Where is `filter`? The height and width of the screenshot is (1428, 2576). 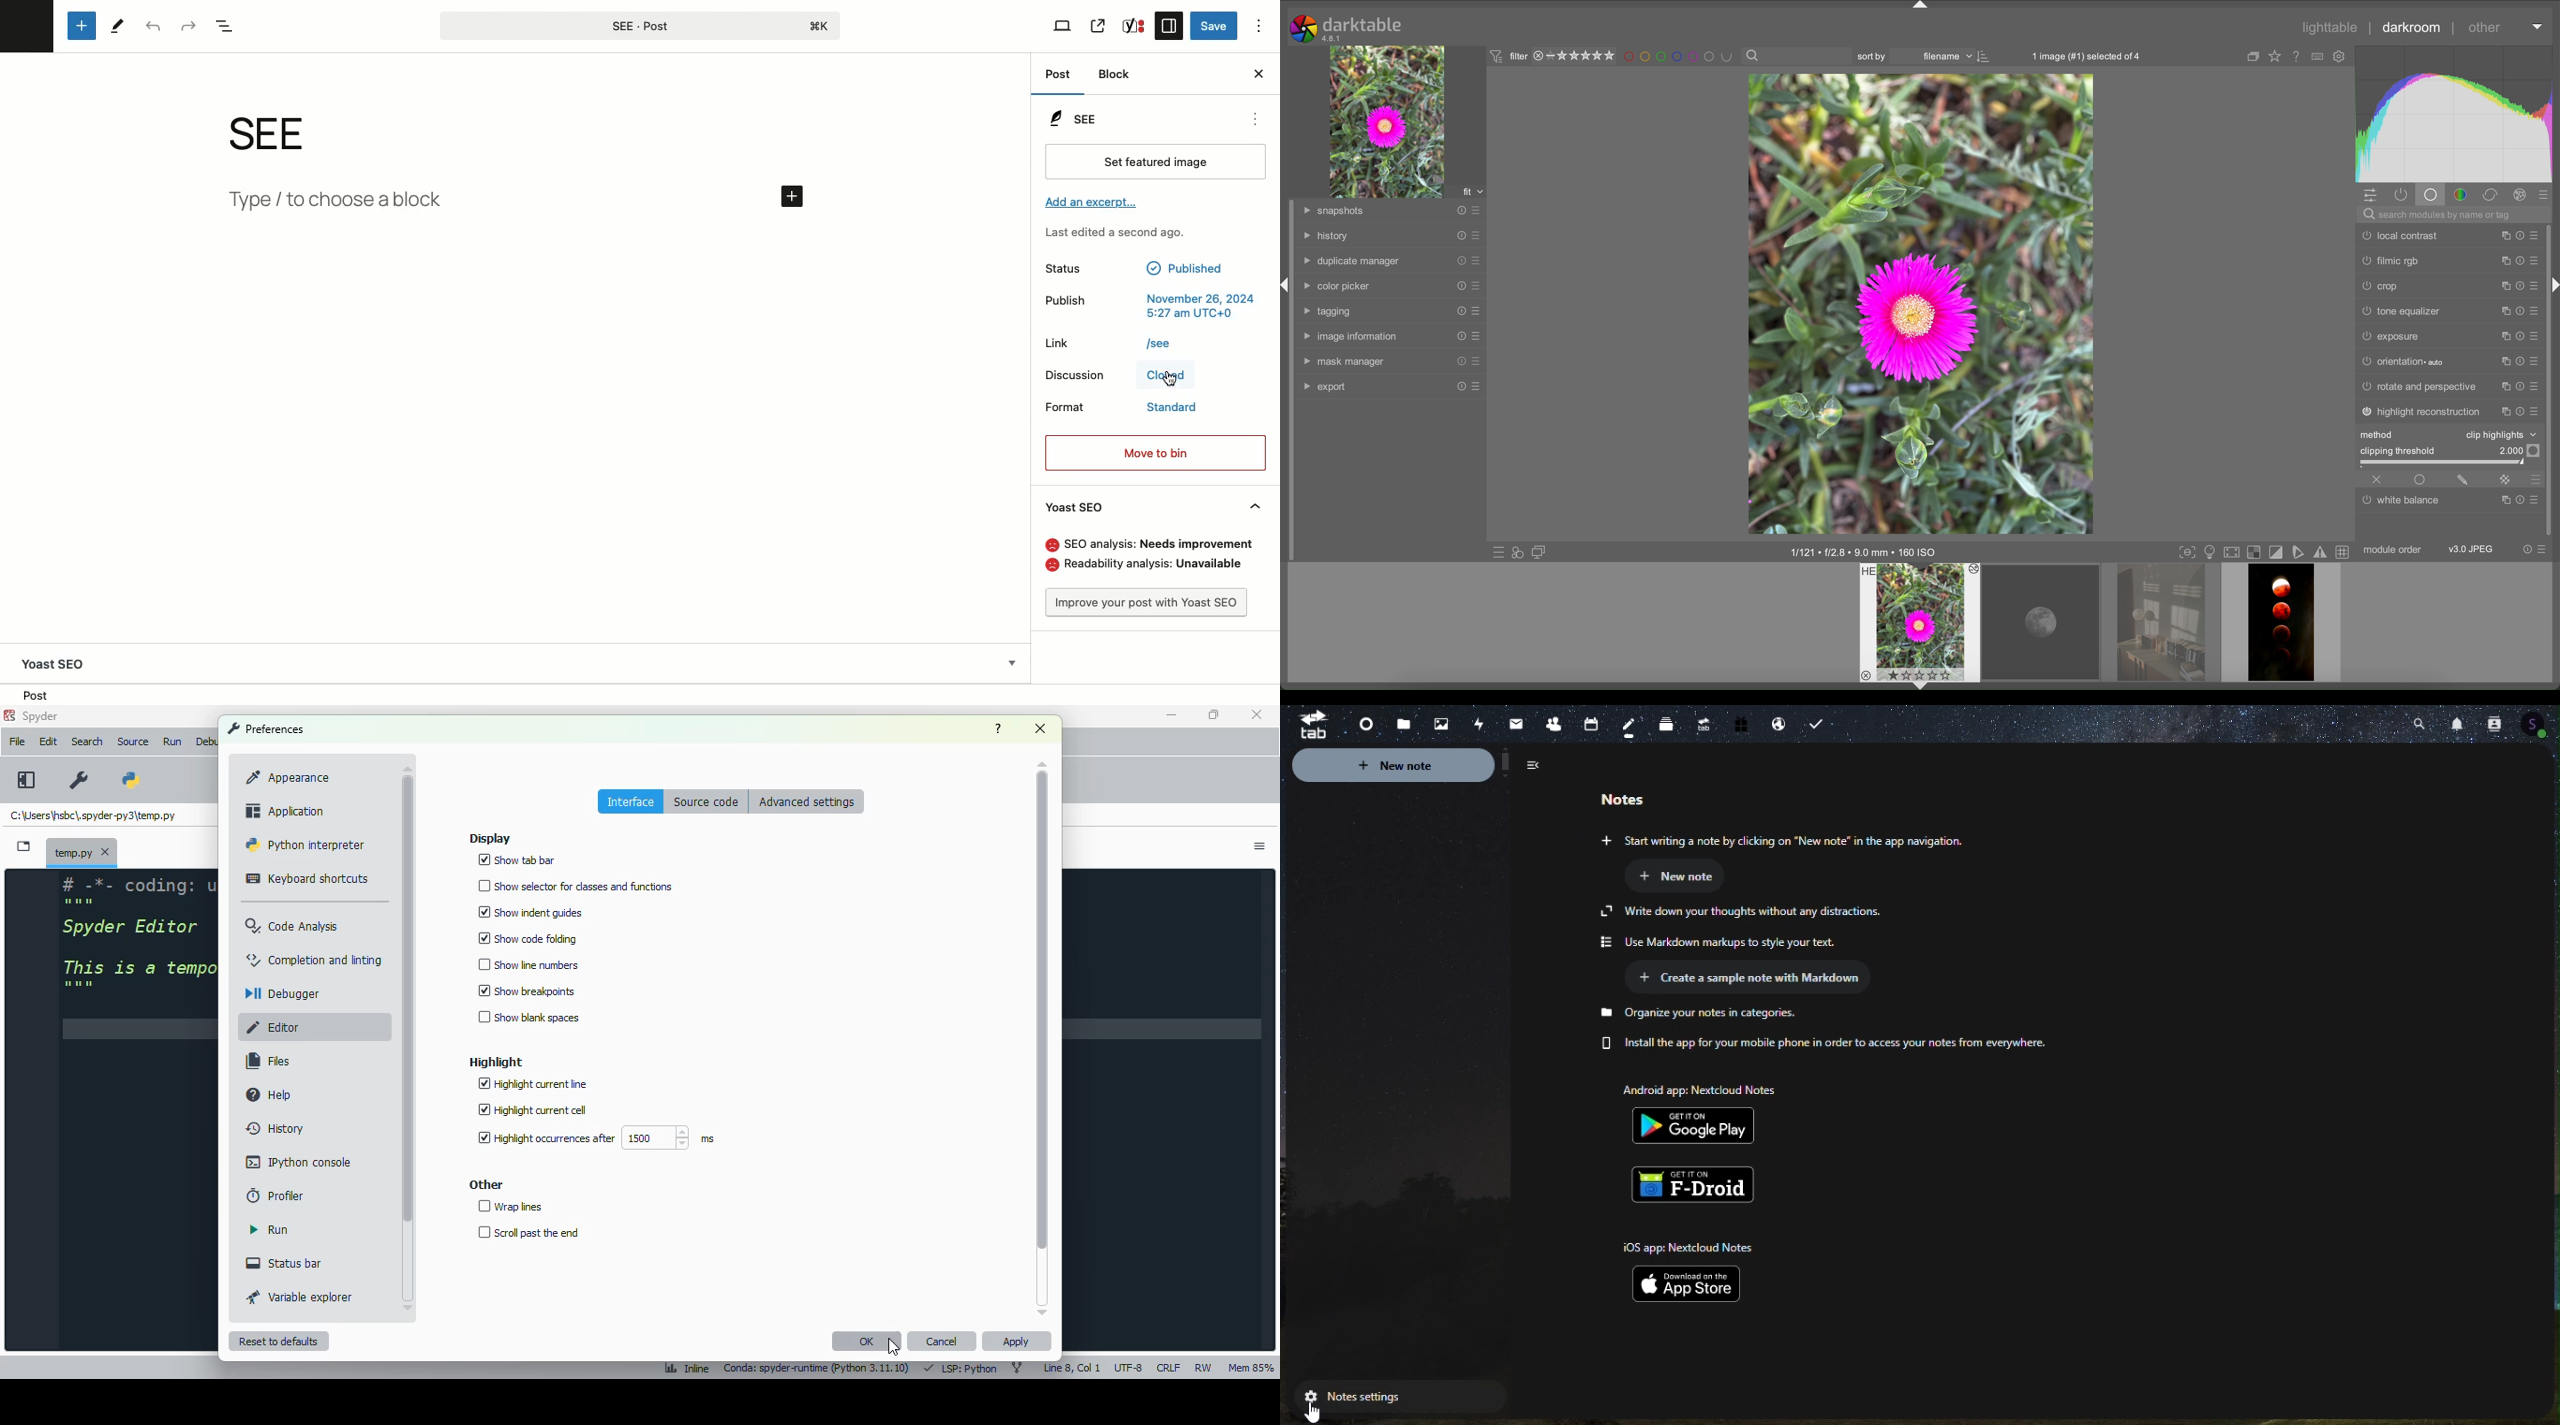
filter is located at coordinates (1506, 57).